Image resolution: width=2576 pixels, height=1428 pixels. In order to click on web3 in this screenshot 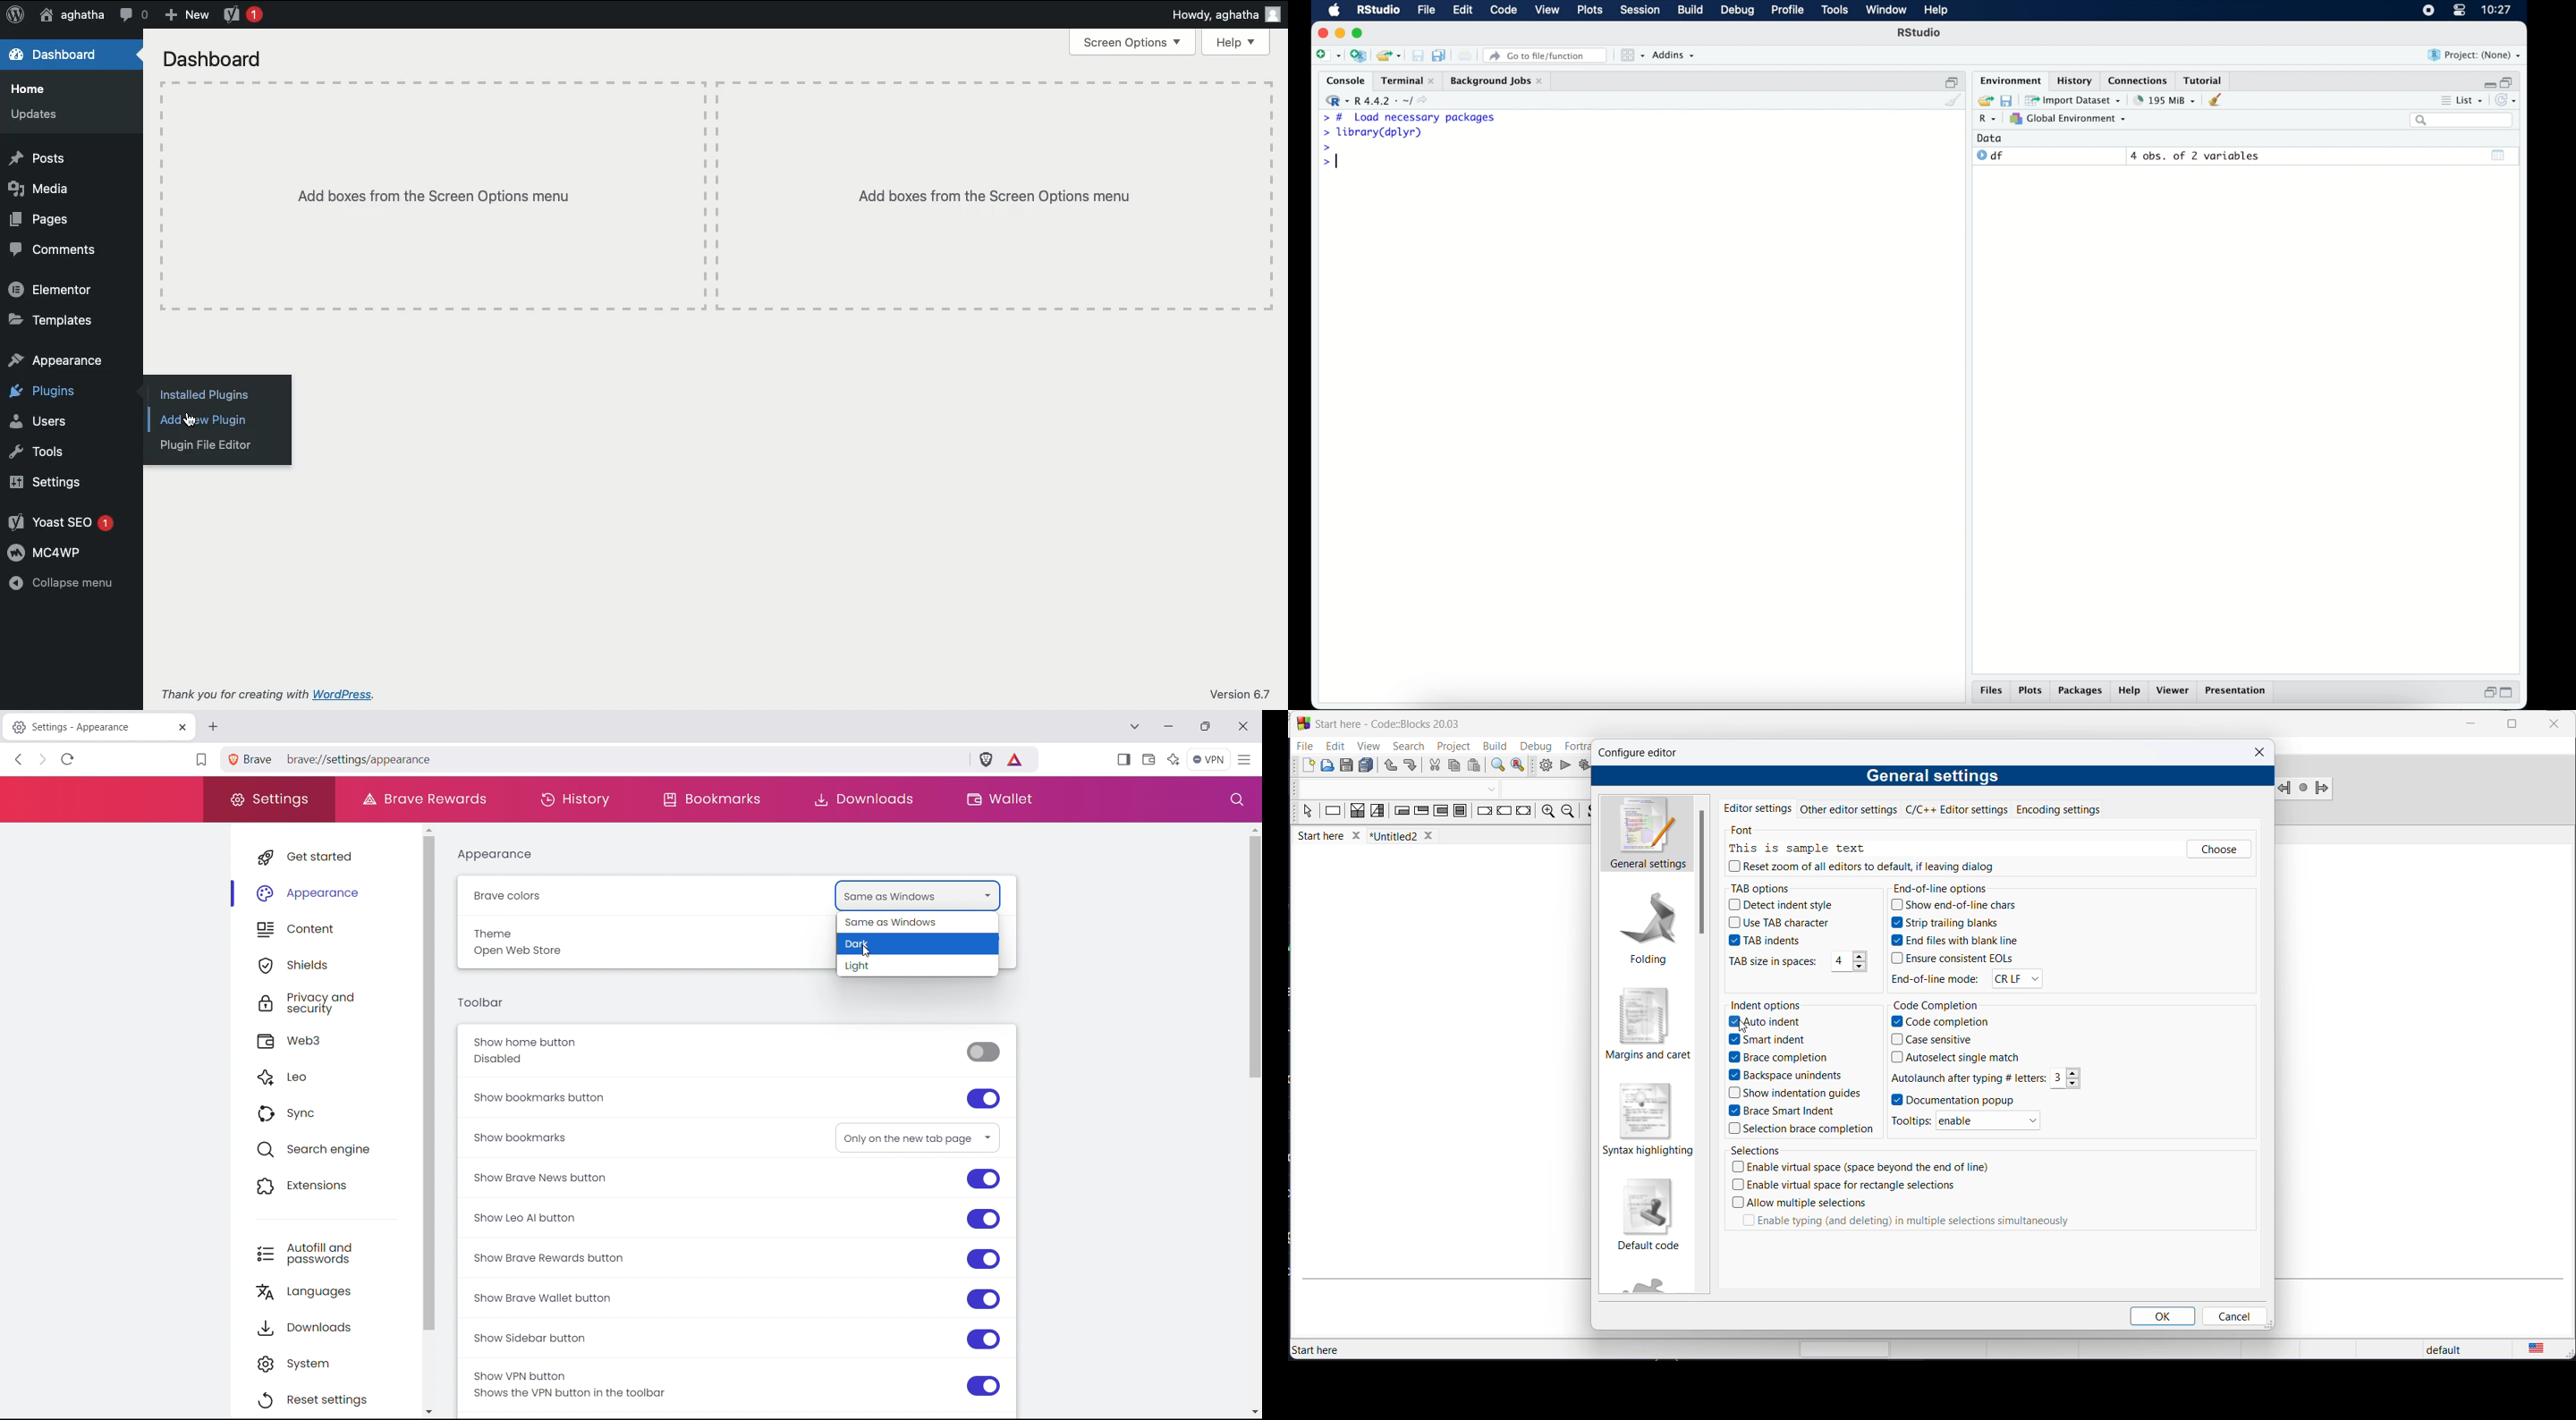, I will do `click(335, 1039)`.